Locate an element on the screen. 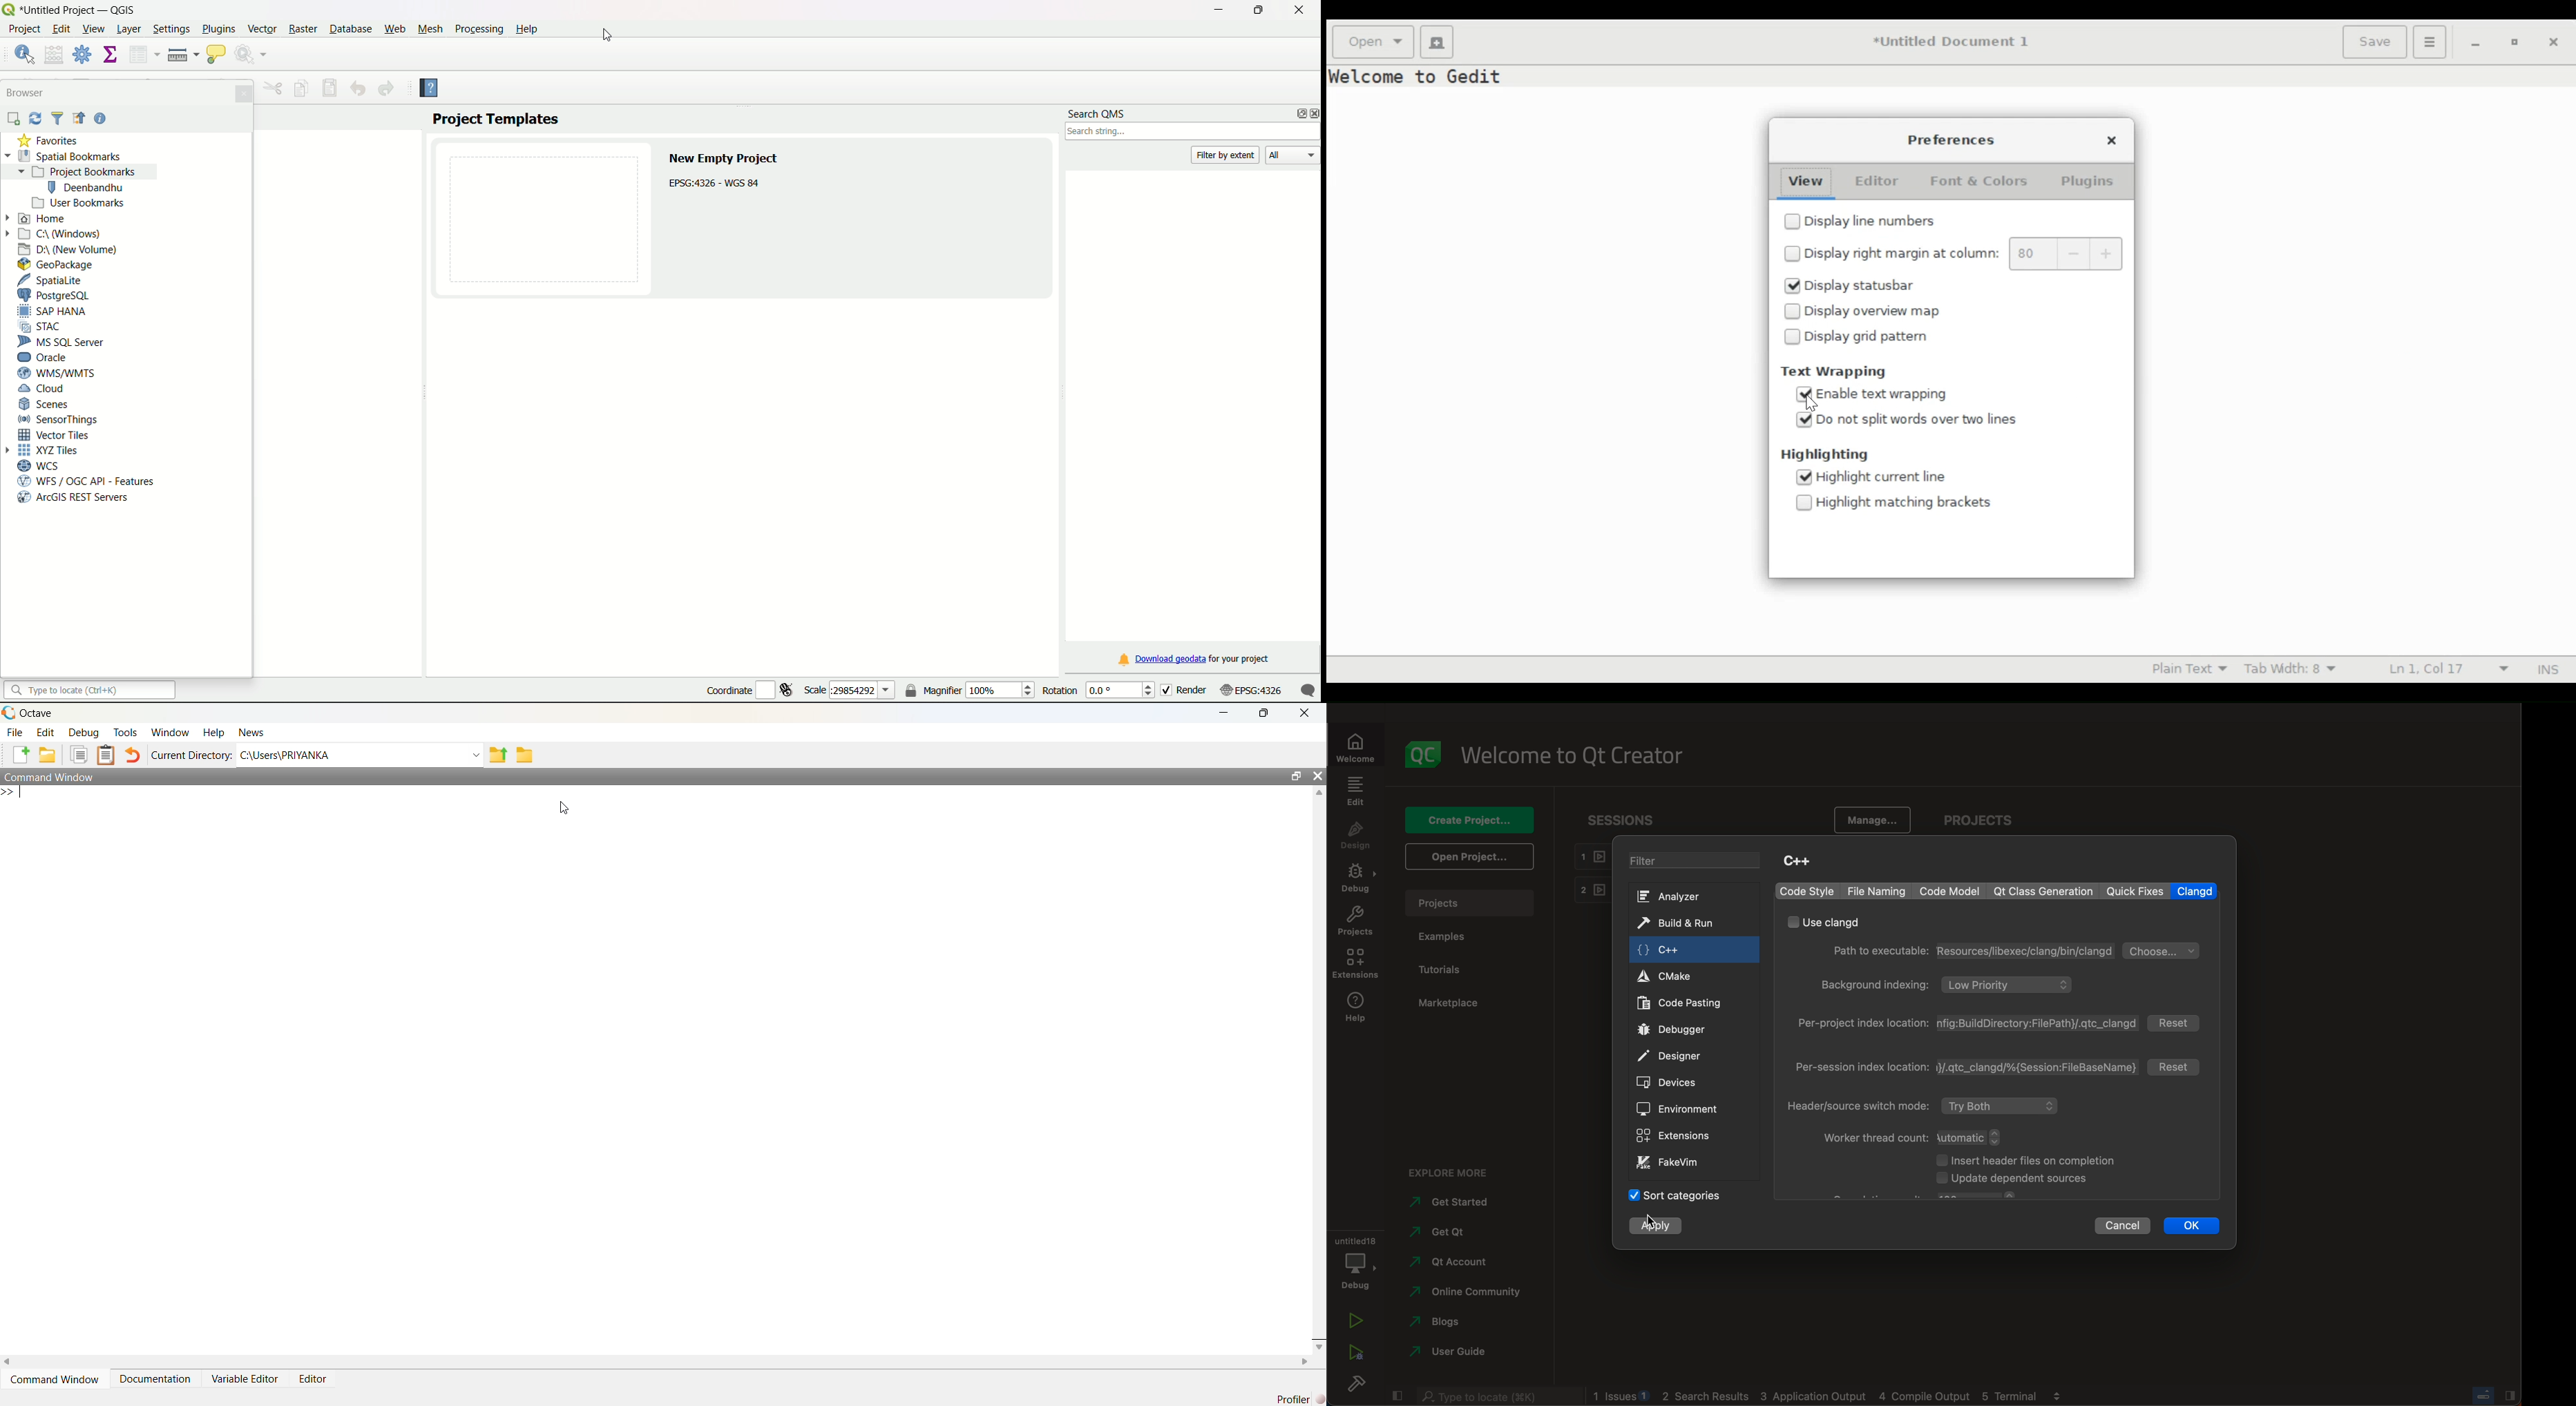 This screenshot has height=1428, width=2576. Save is located at coordinates (2376, 43).